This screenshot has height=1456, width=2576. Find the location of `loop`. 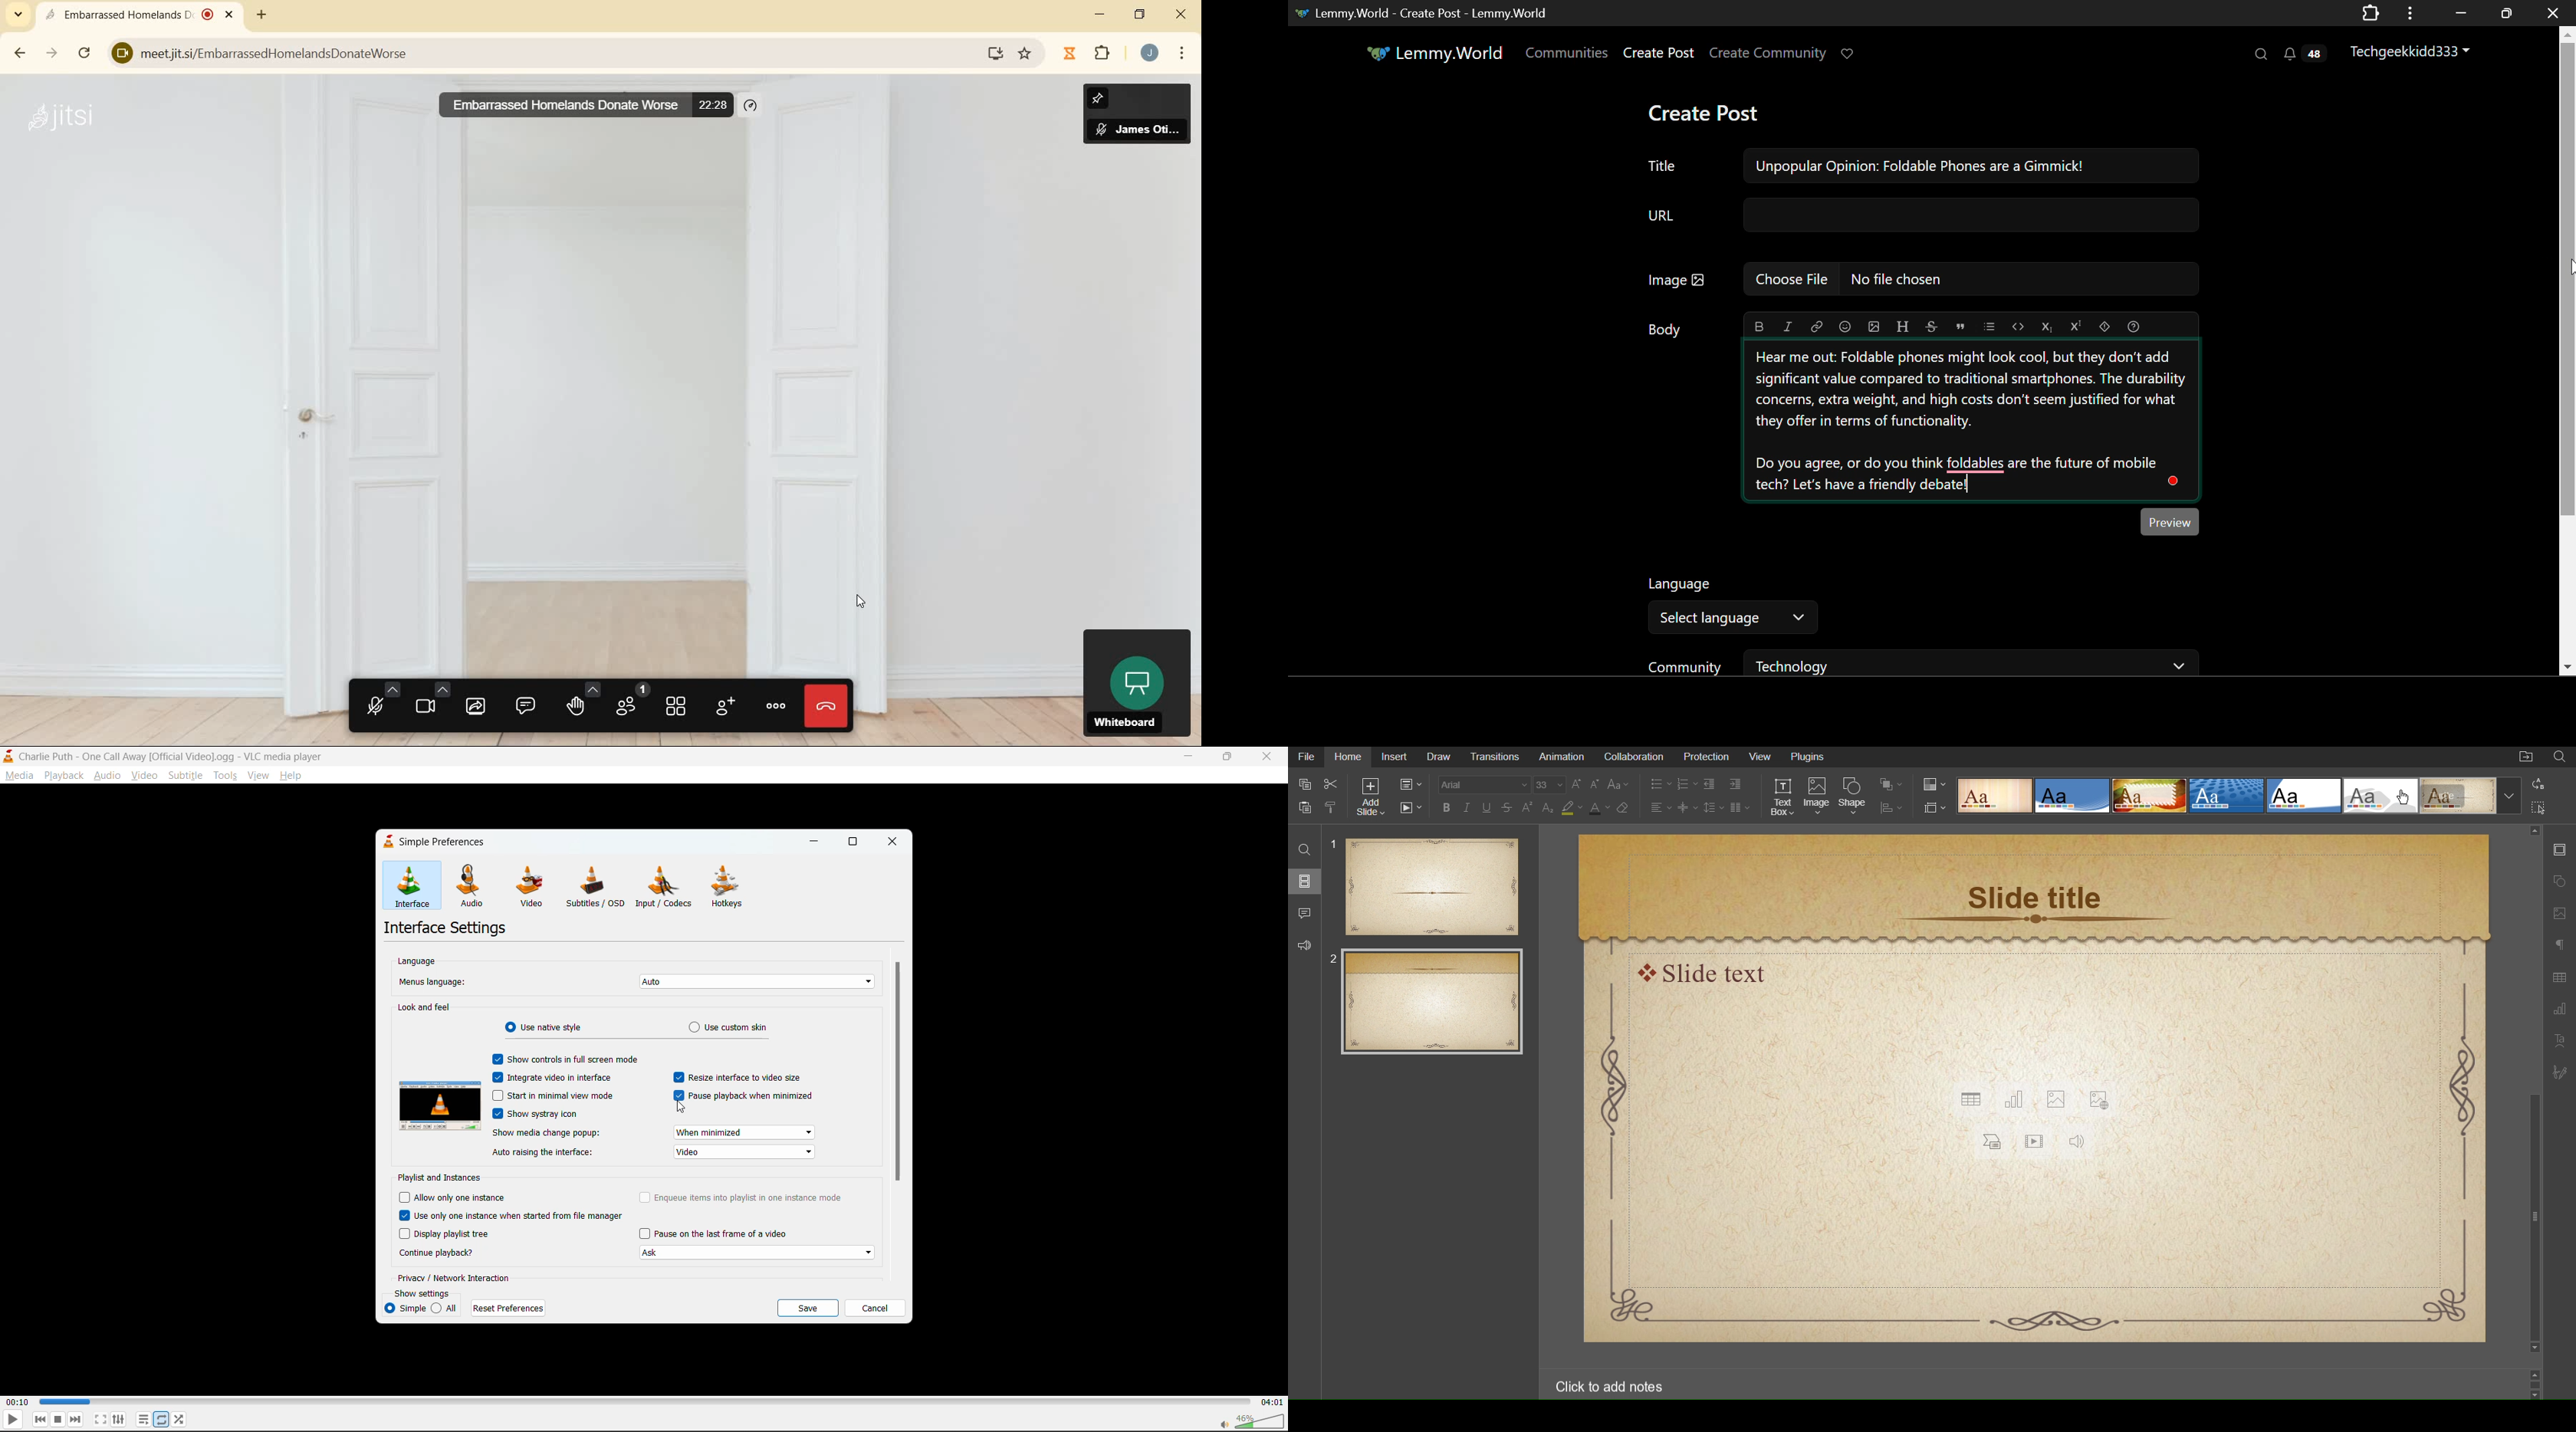

loop is located at coordinates (162, 1420).